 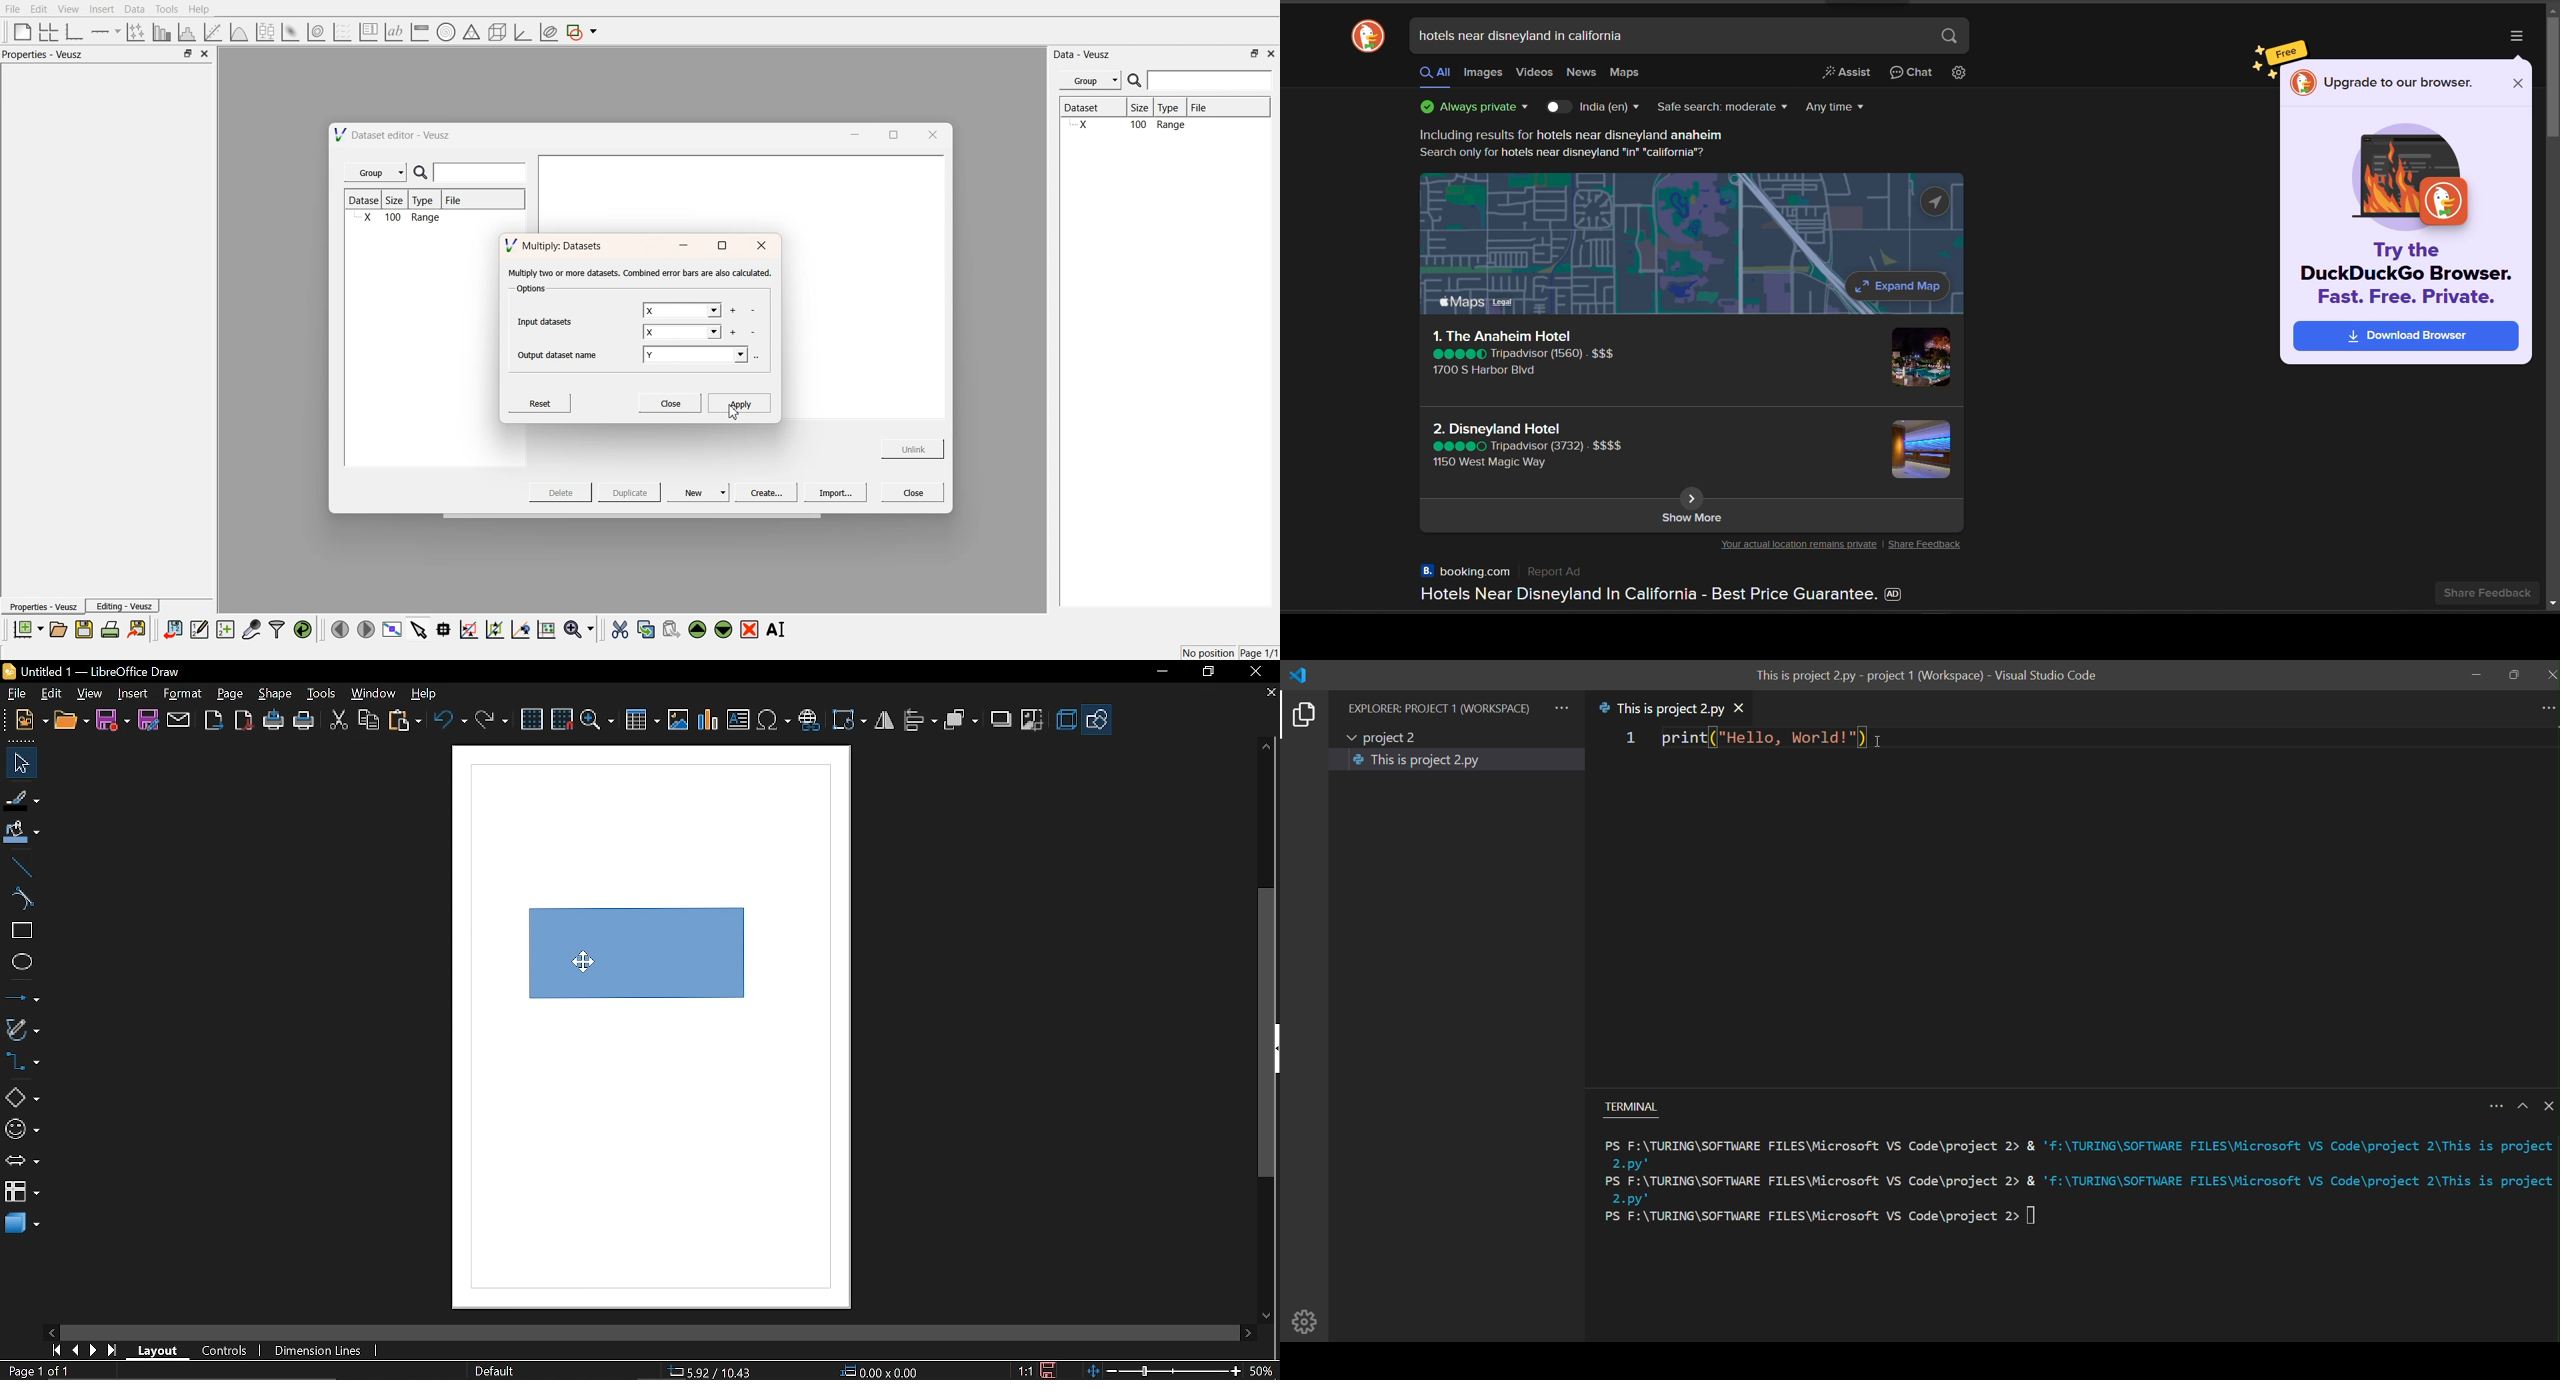 I want to click on file , so click(x=15, y=694).